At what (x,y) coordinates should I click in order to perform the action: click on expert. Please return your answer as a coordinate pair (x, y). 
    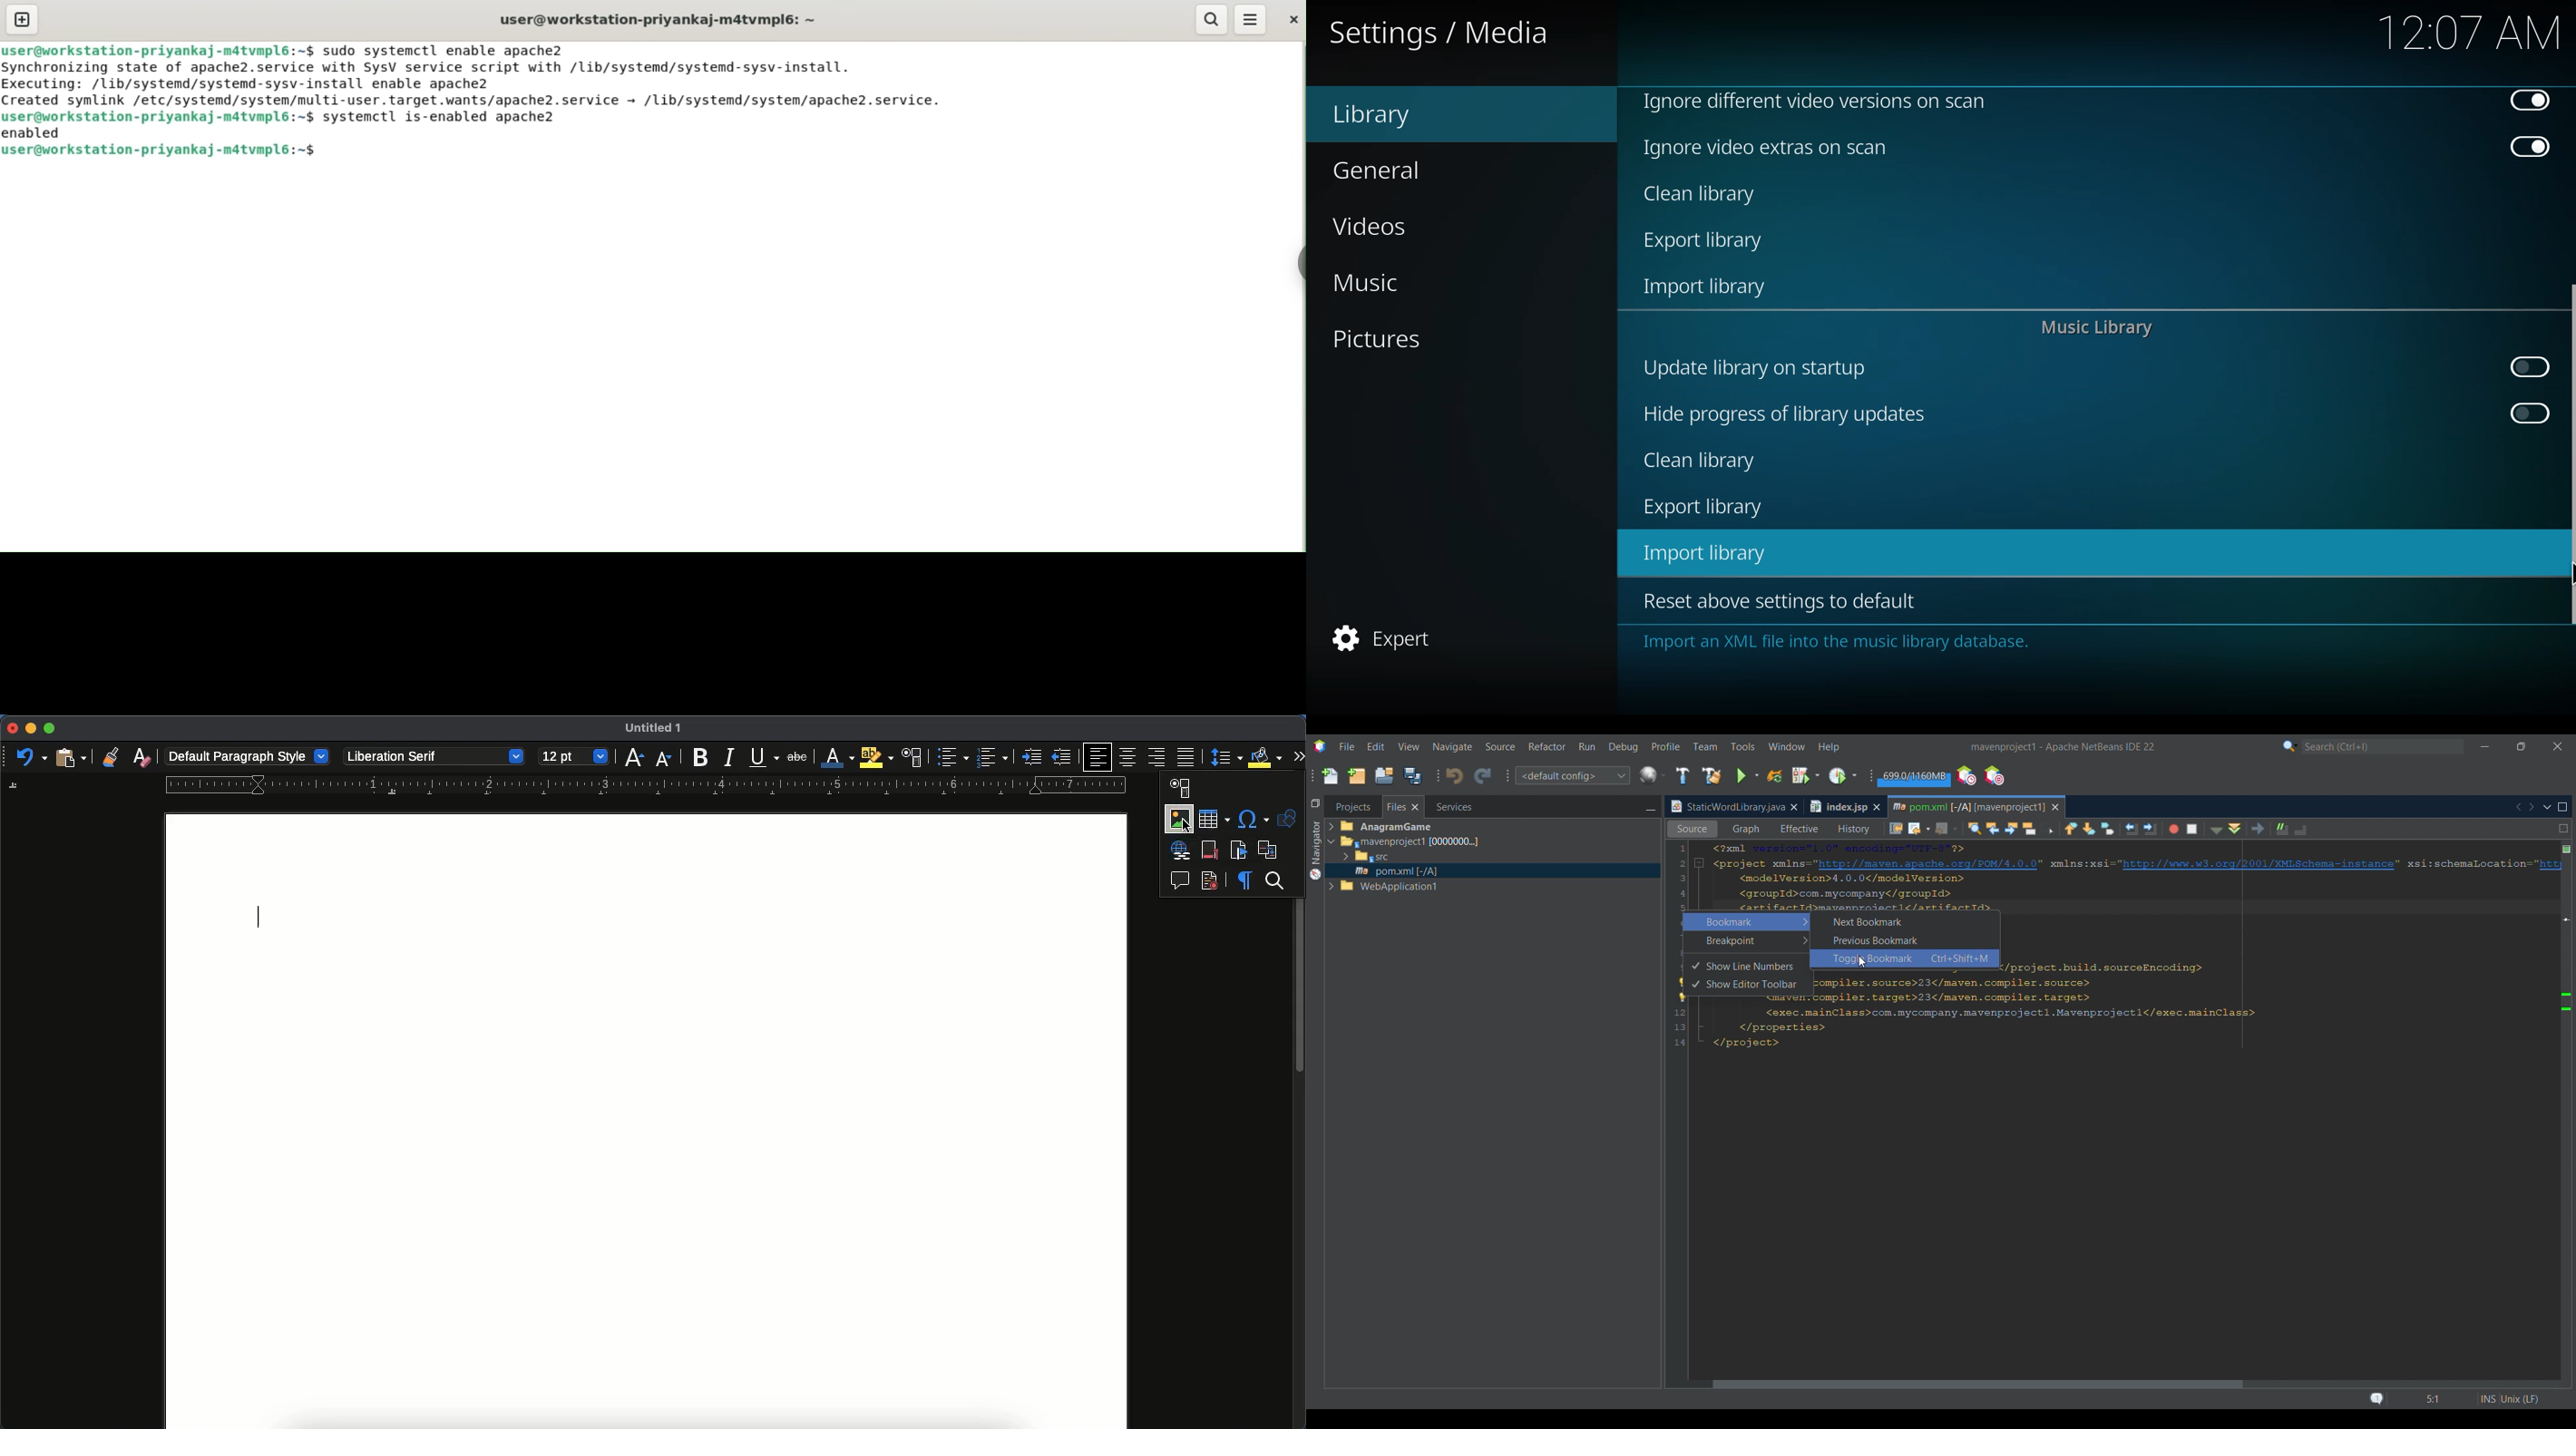
    Looking at the image, I should click on (1382, 638).